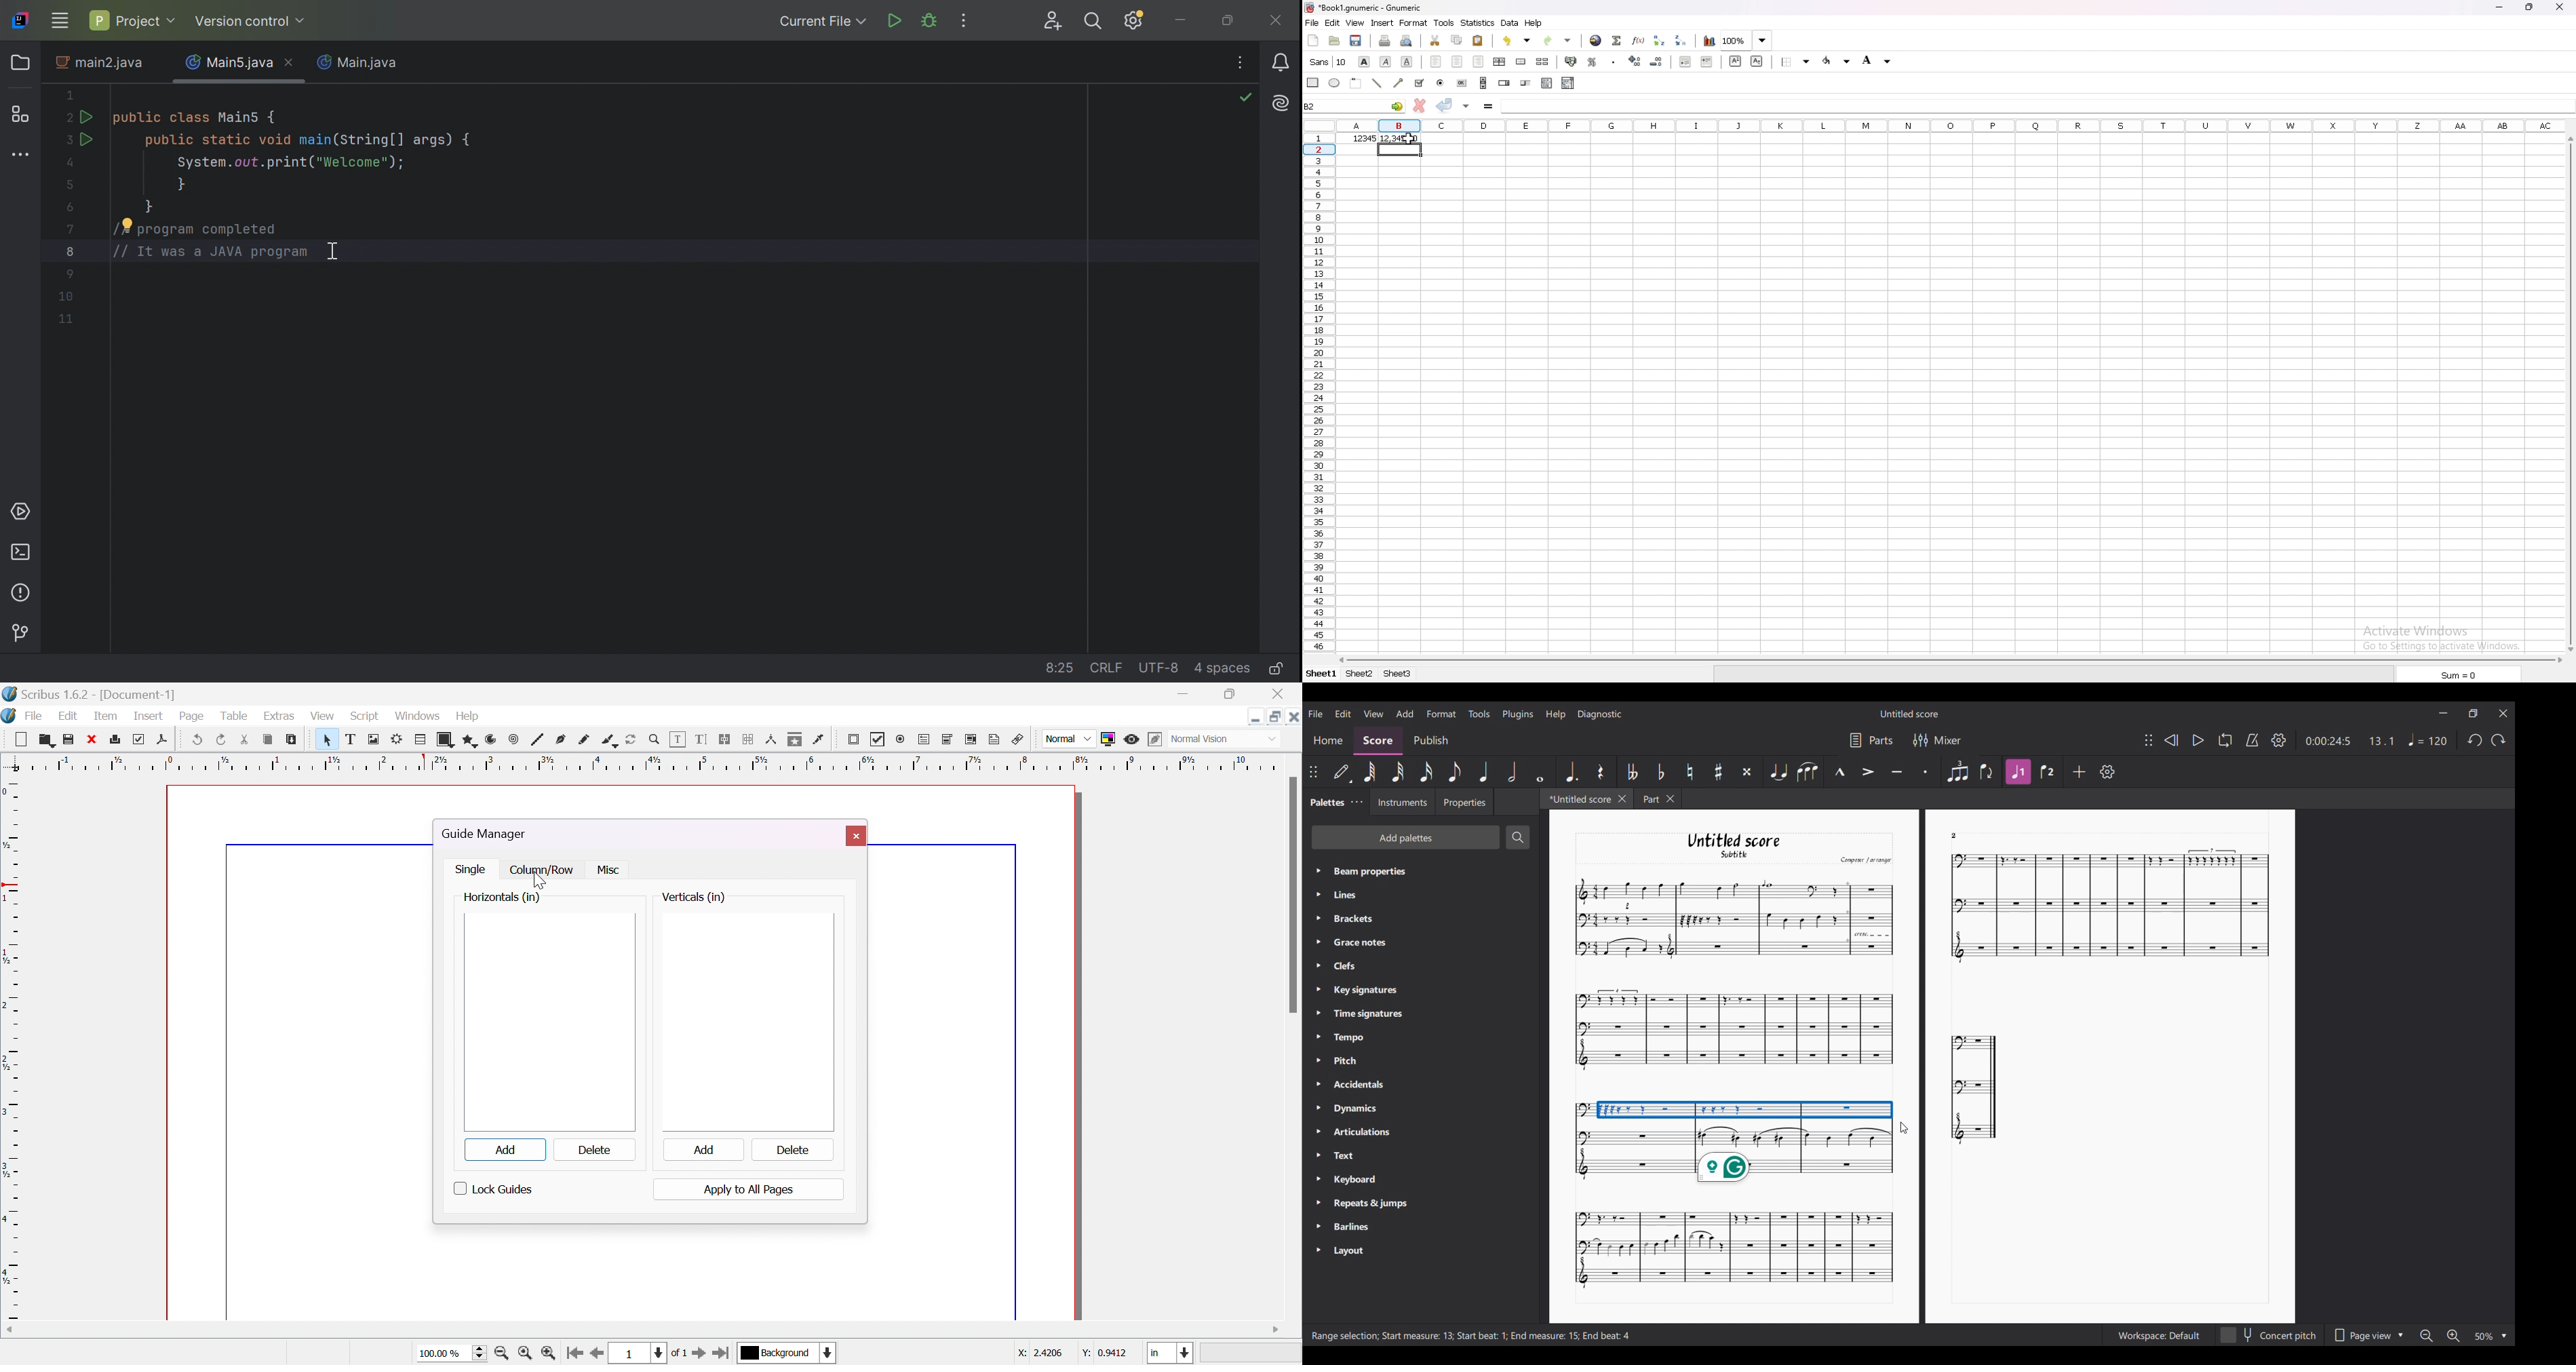 Image resolution: width=2576 pixels, height=1372 pixels. What do you see at coordinates (35, 716) in the screenshot?
I see `file` at bounding box center [35, 716].